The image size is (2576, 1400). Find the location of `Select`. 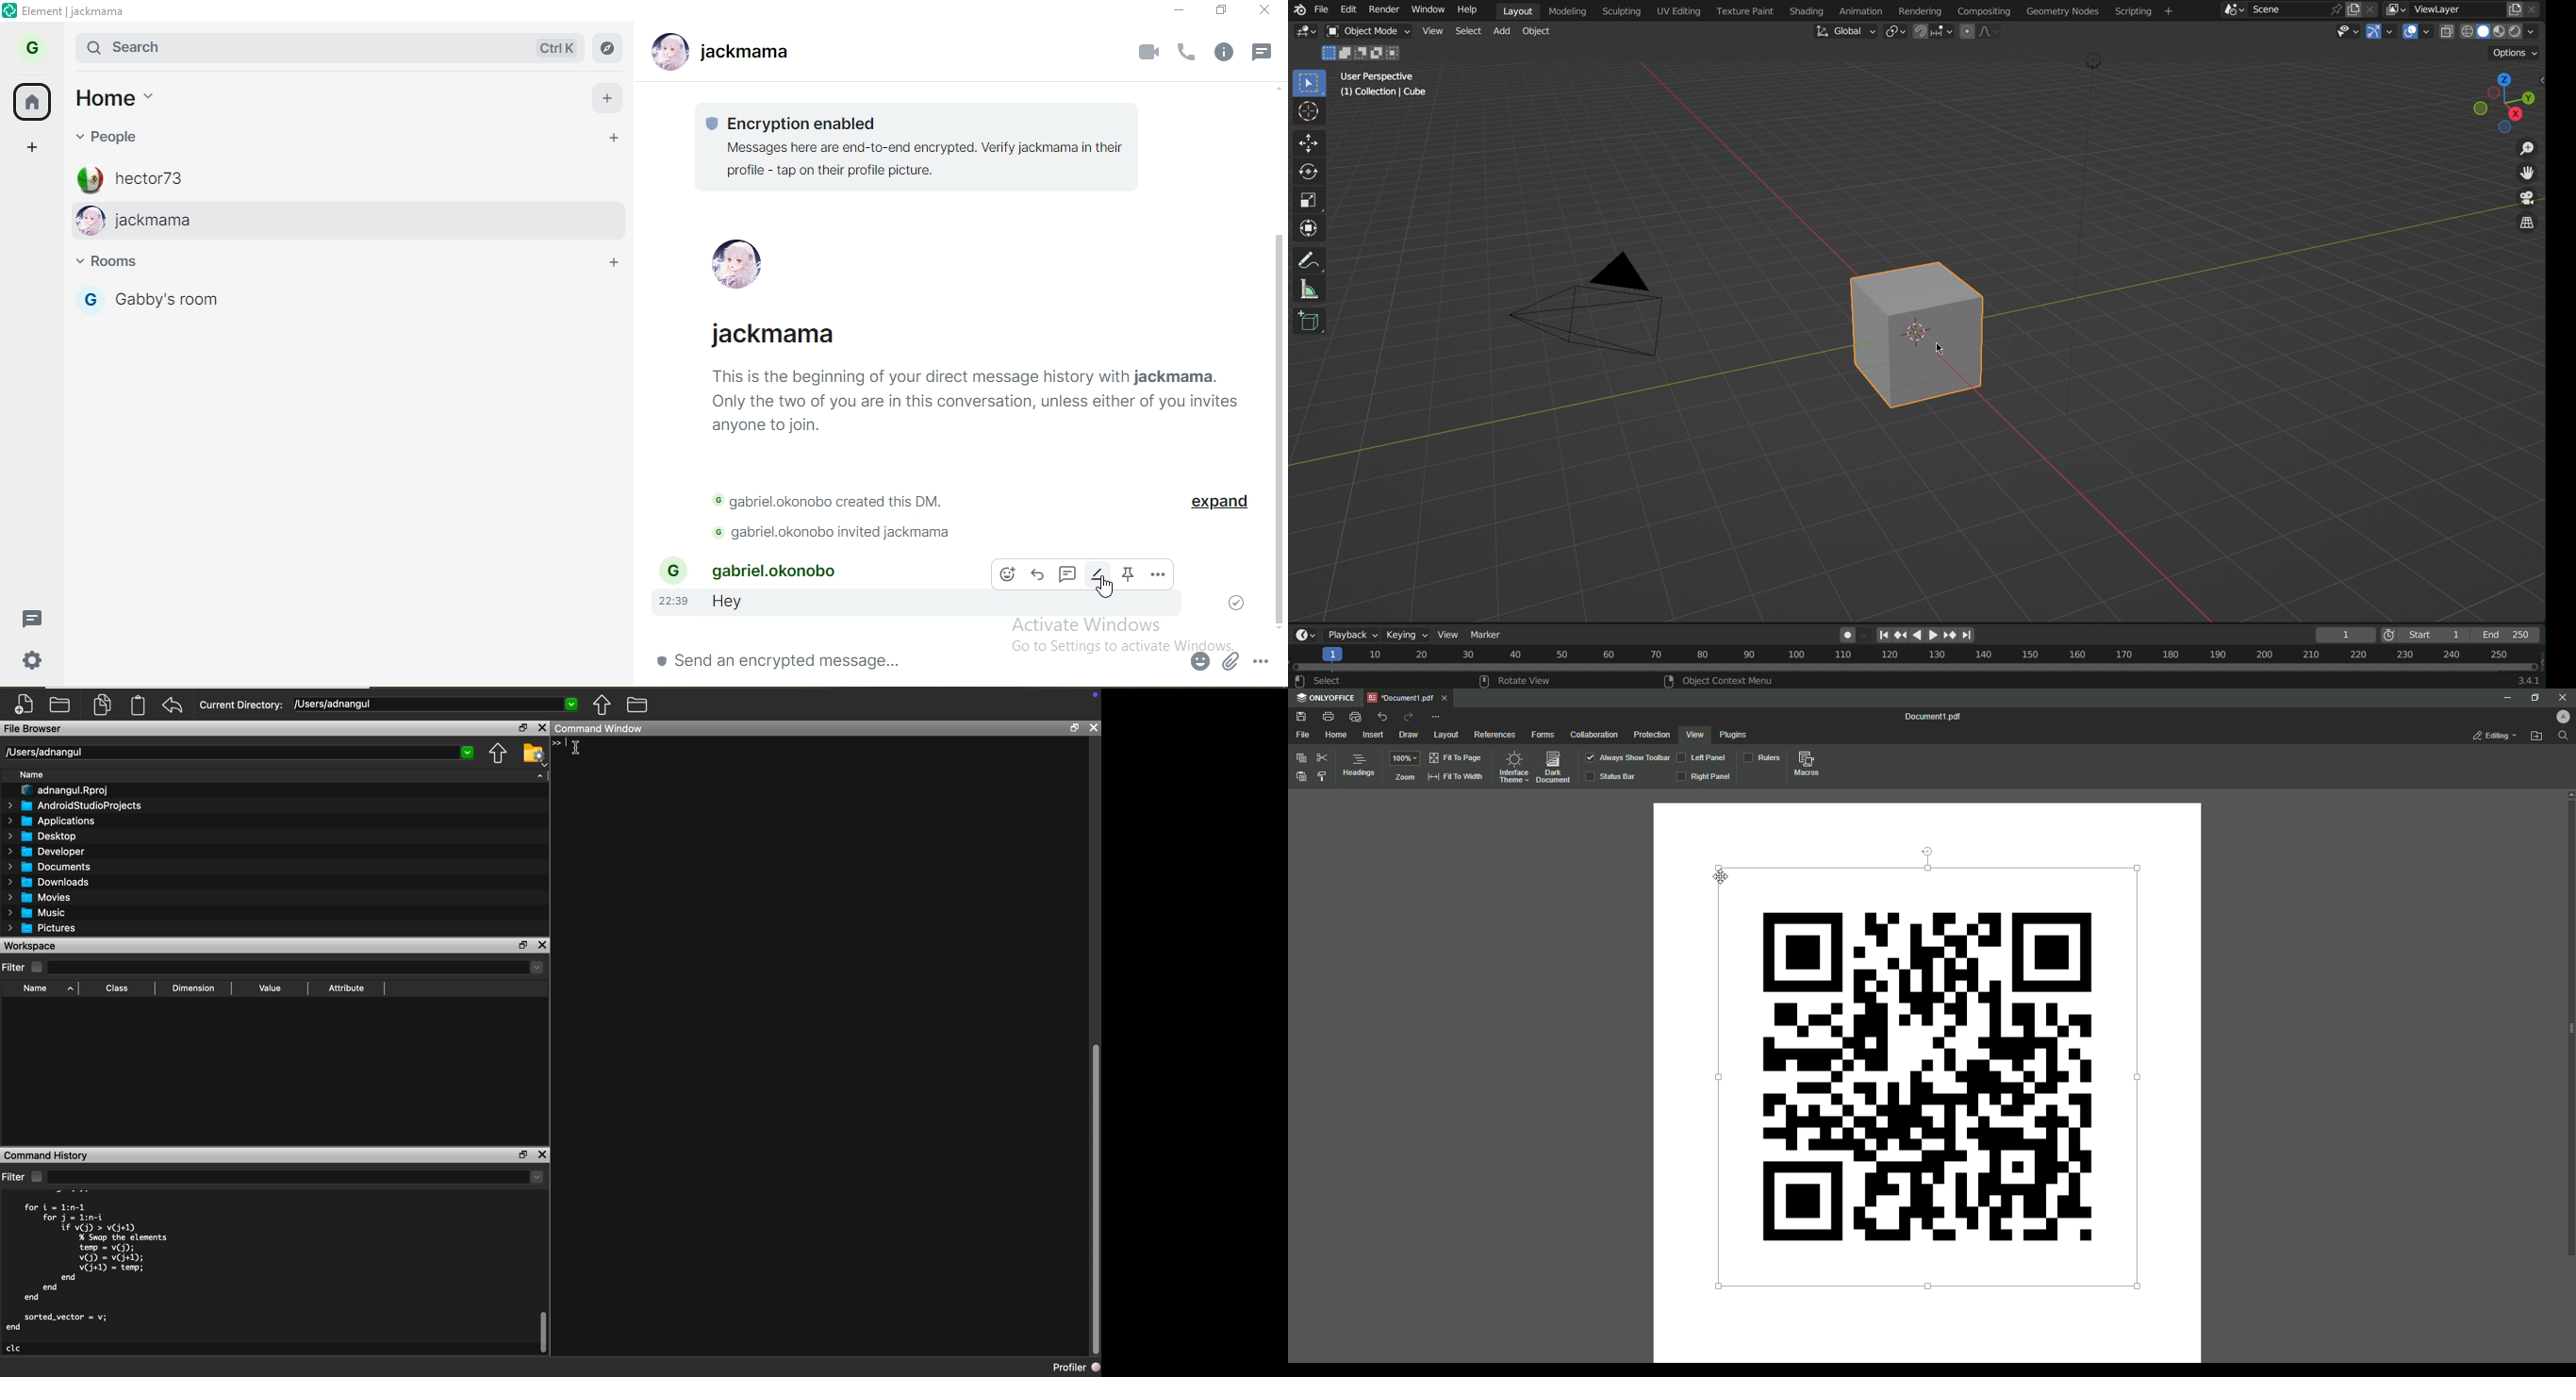

Select is located at coordinates (1468, 31).